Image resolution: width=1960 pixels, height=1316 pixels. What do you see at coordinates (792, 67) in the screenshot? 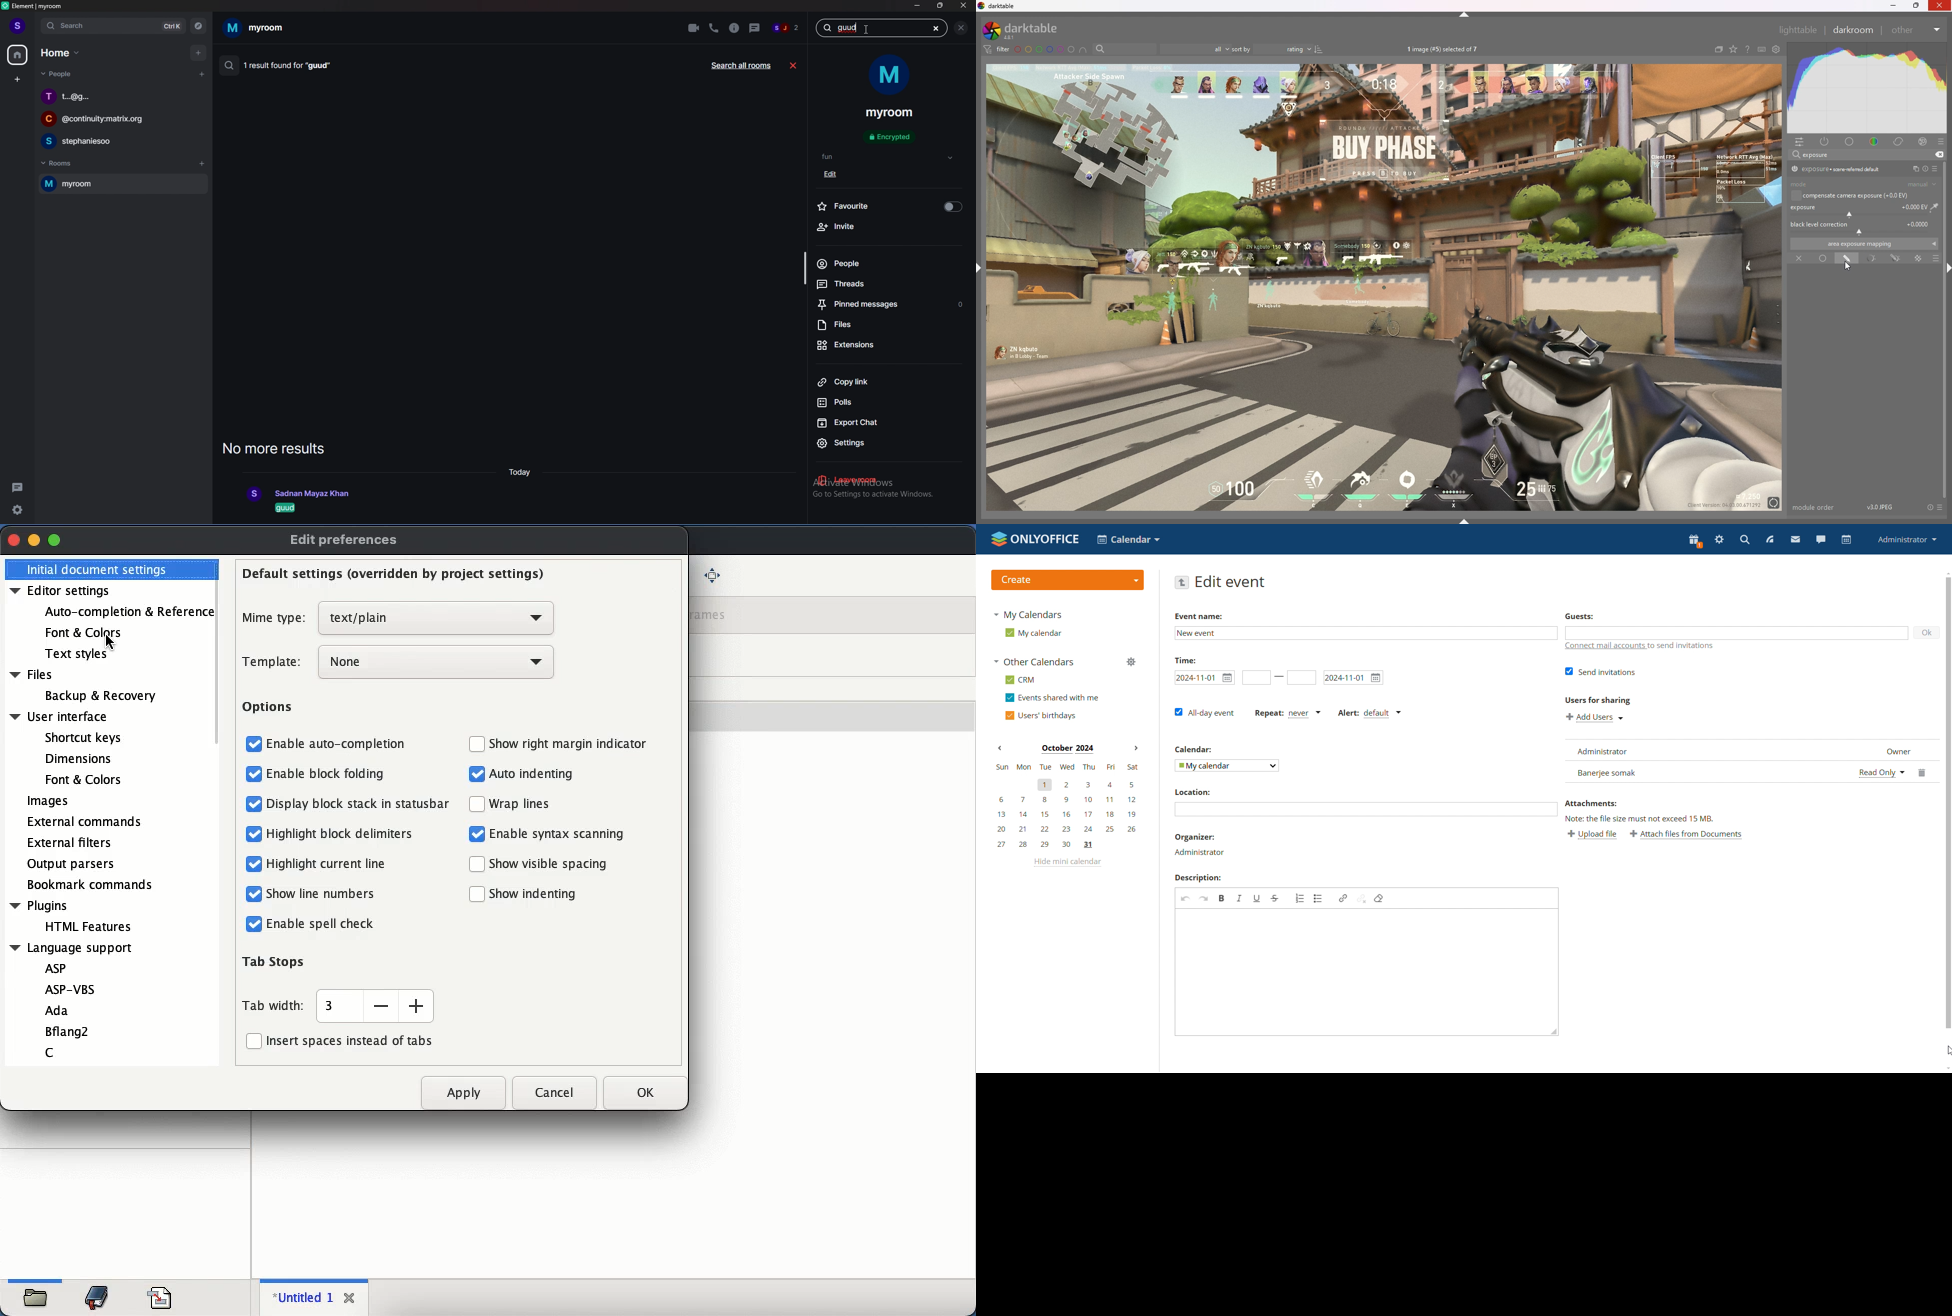
I see `close` at bounding box center [792, 67].